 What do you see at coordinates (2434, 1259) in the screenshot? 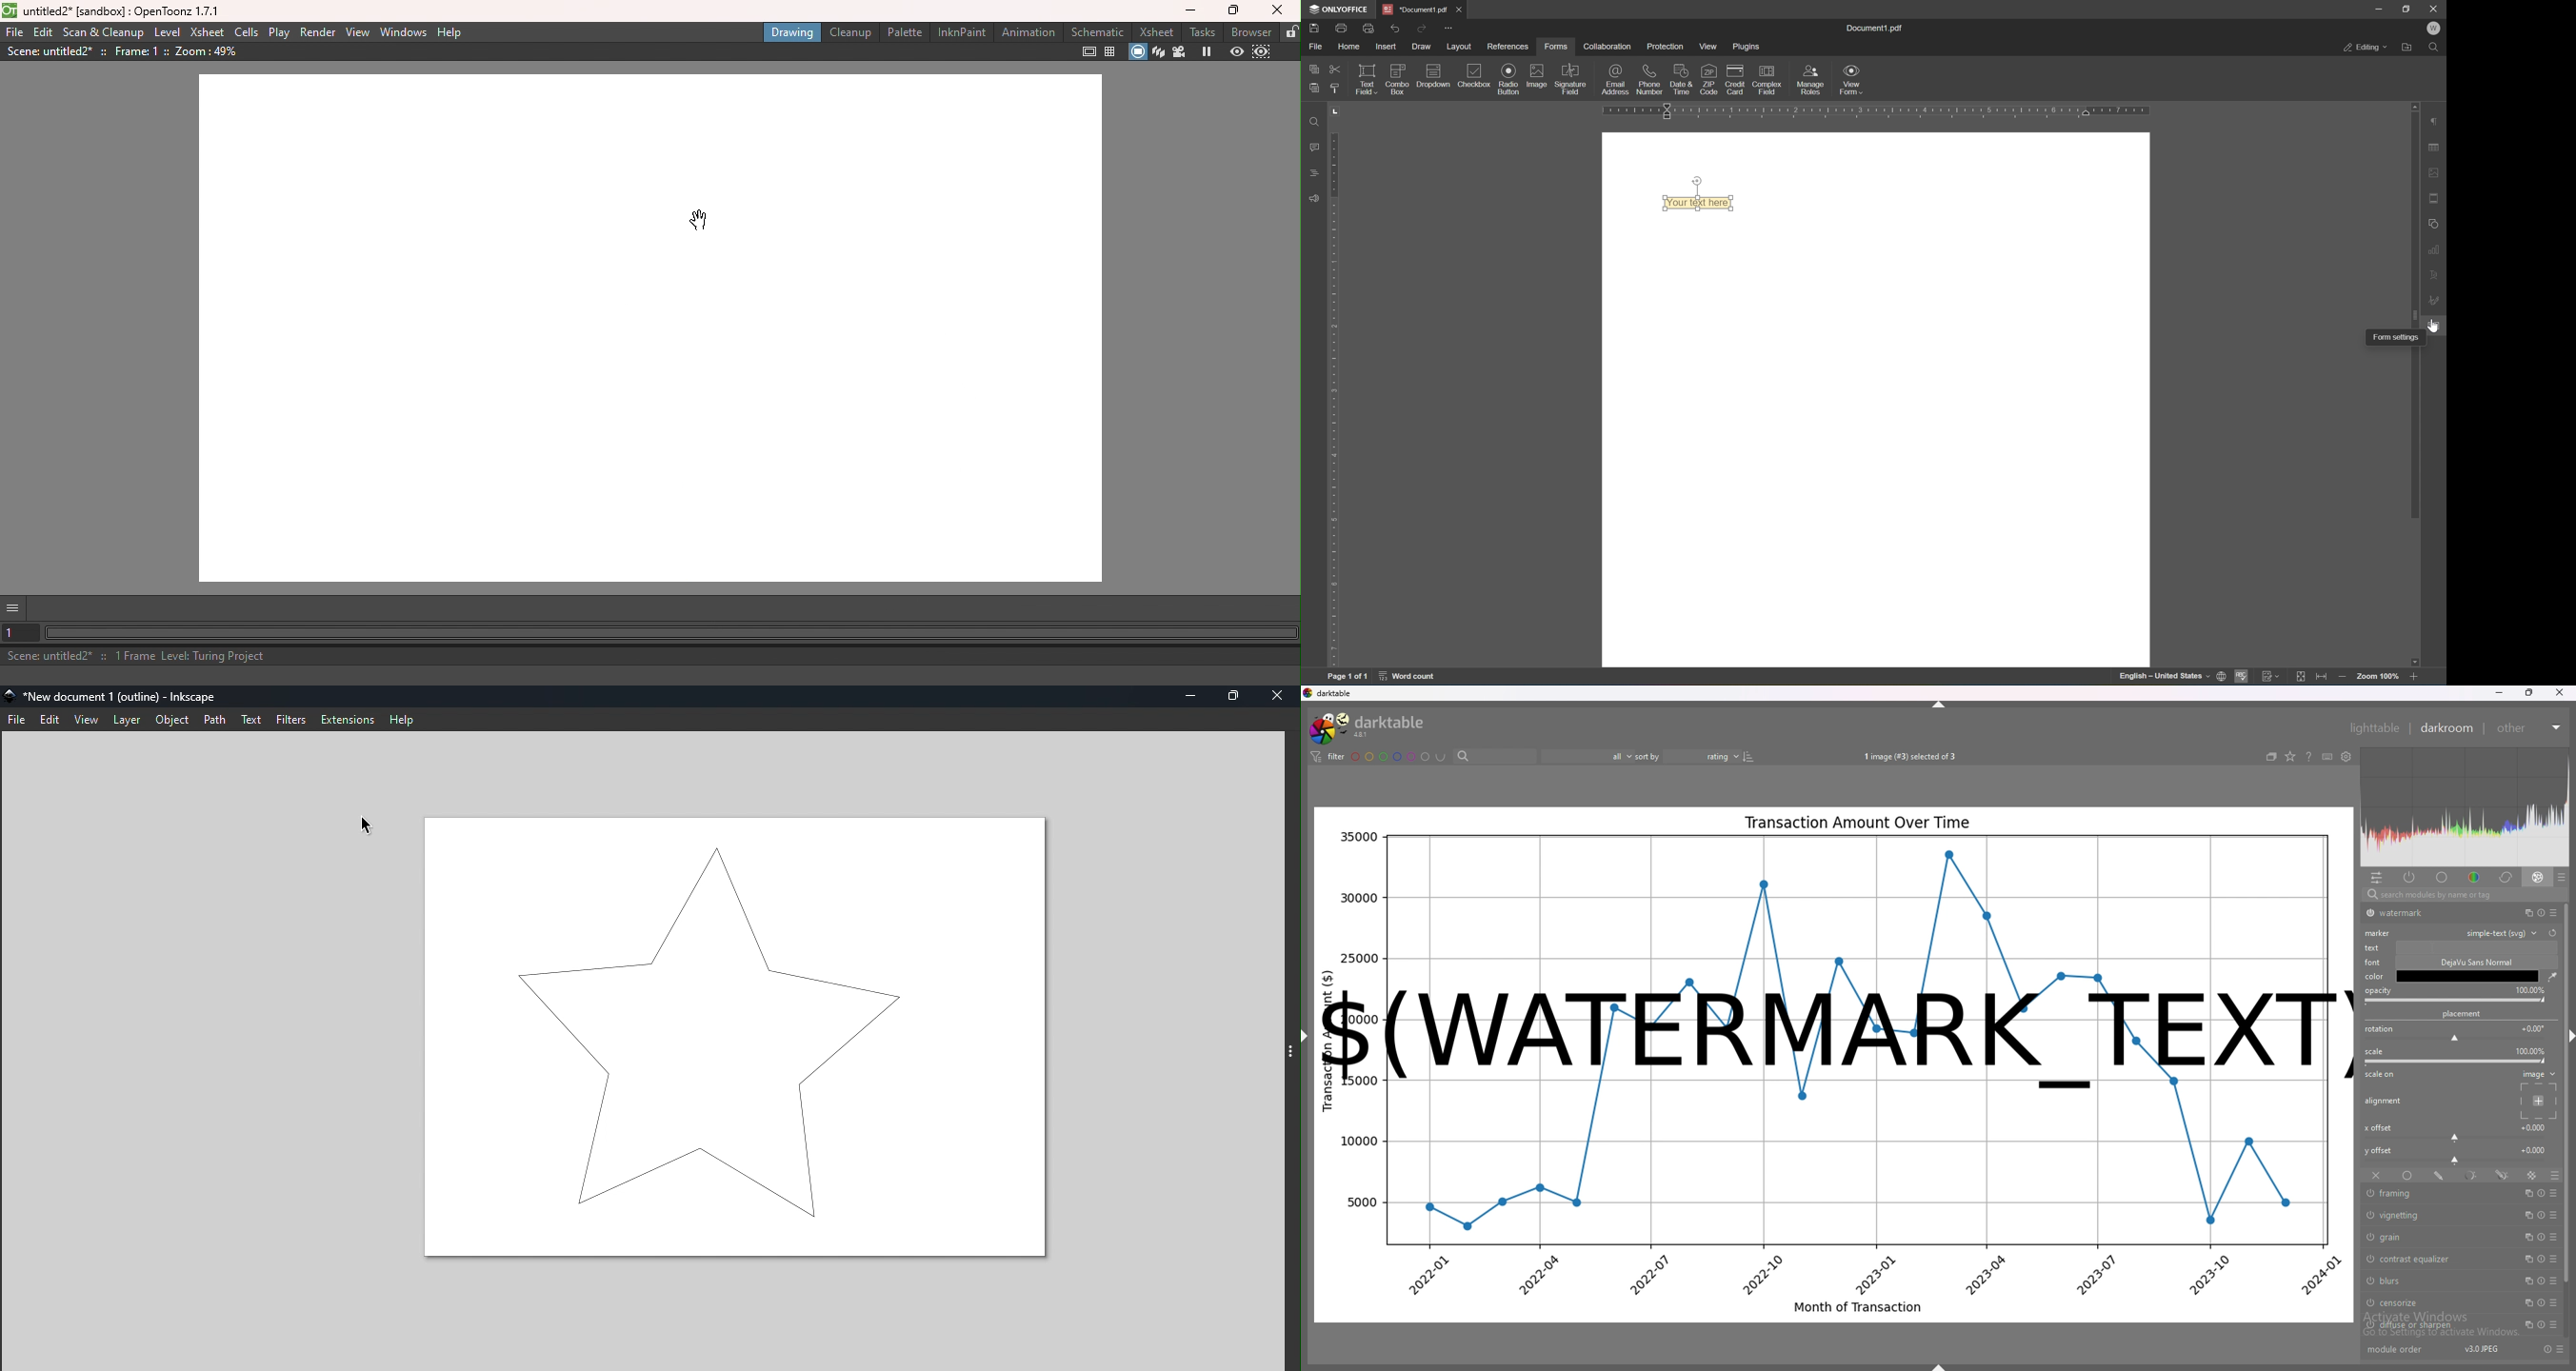
I see `contrast equalizer` at bounding box center [2434, 1259].